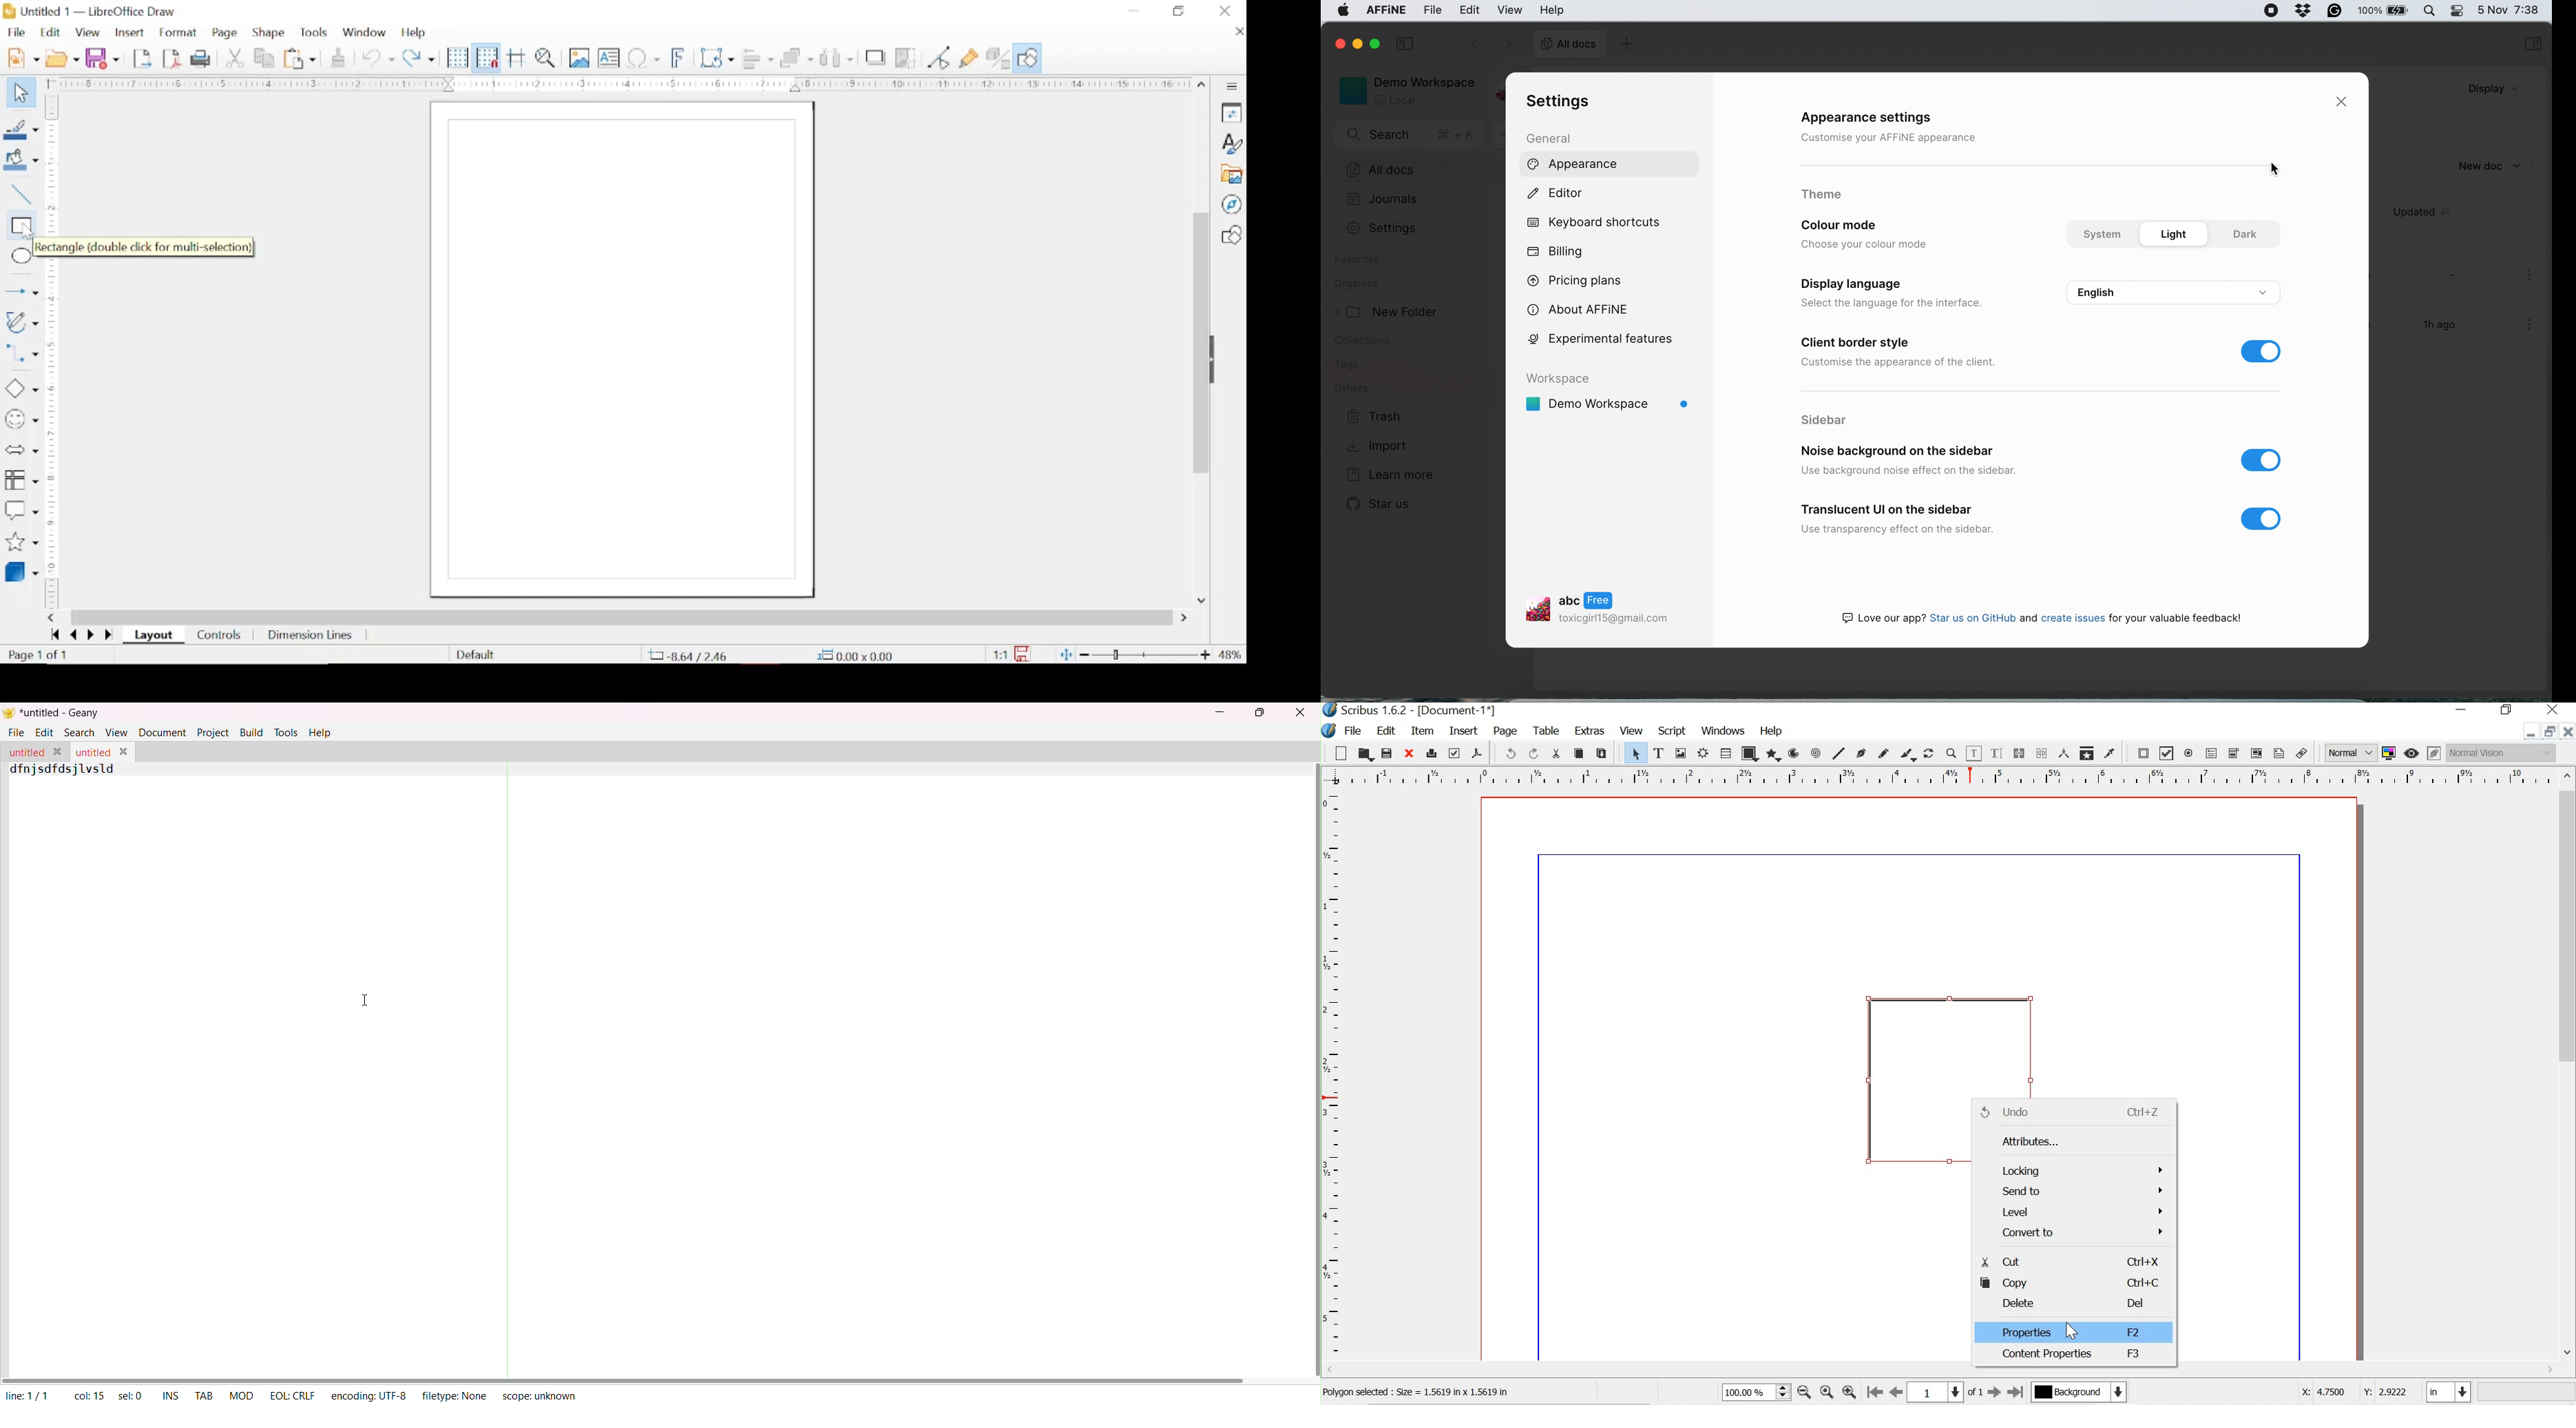 The image size is (2576, 1428). Describe the element at coordinates (679, 57) in the screenshot. I see `insert fontwork text` at that location.